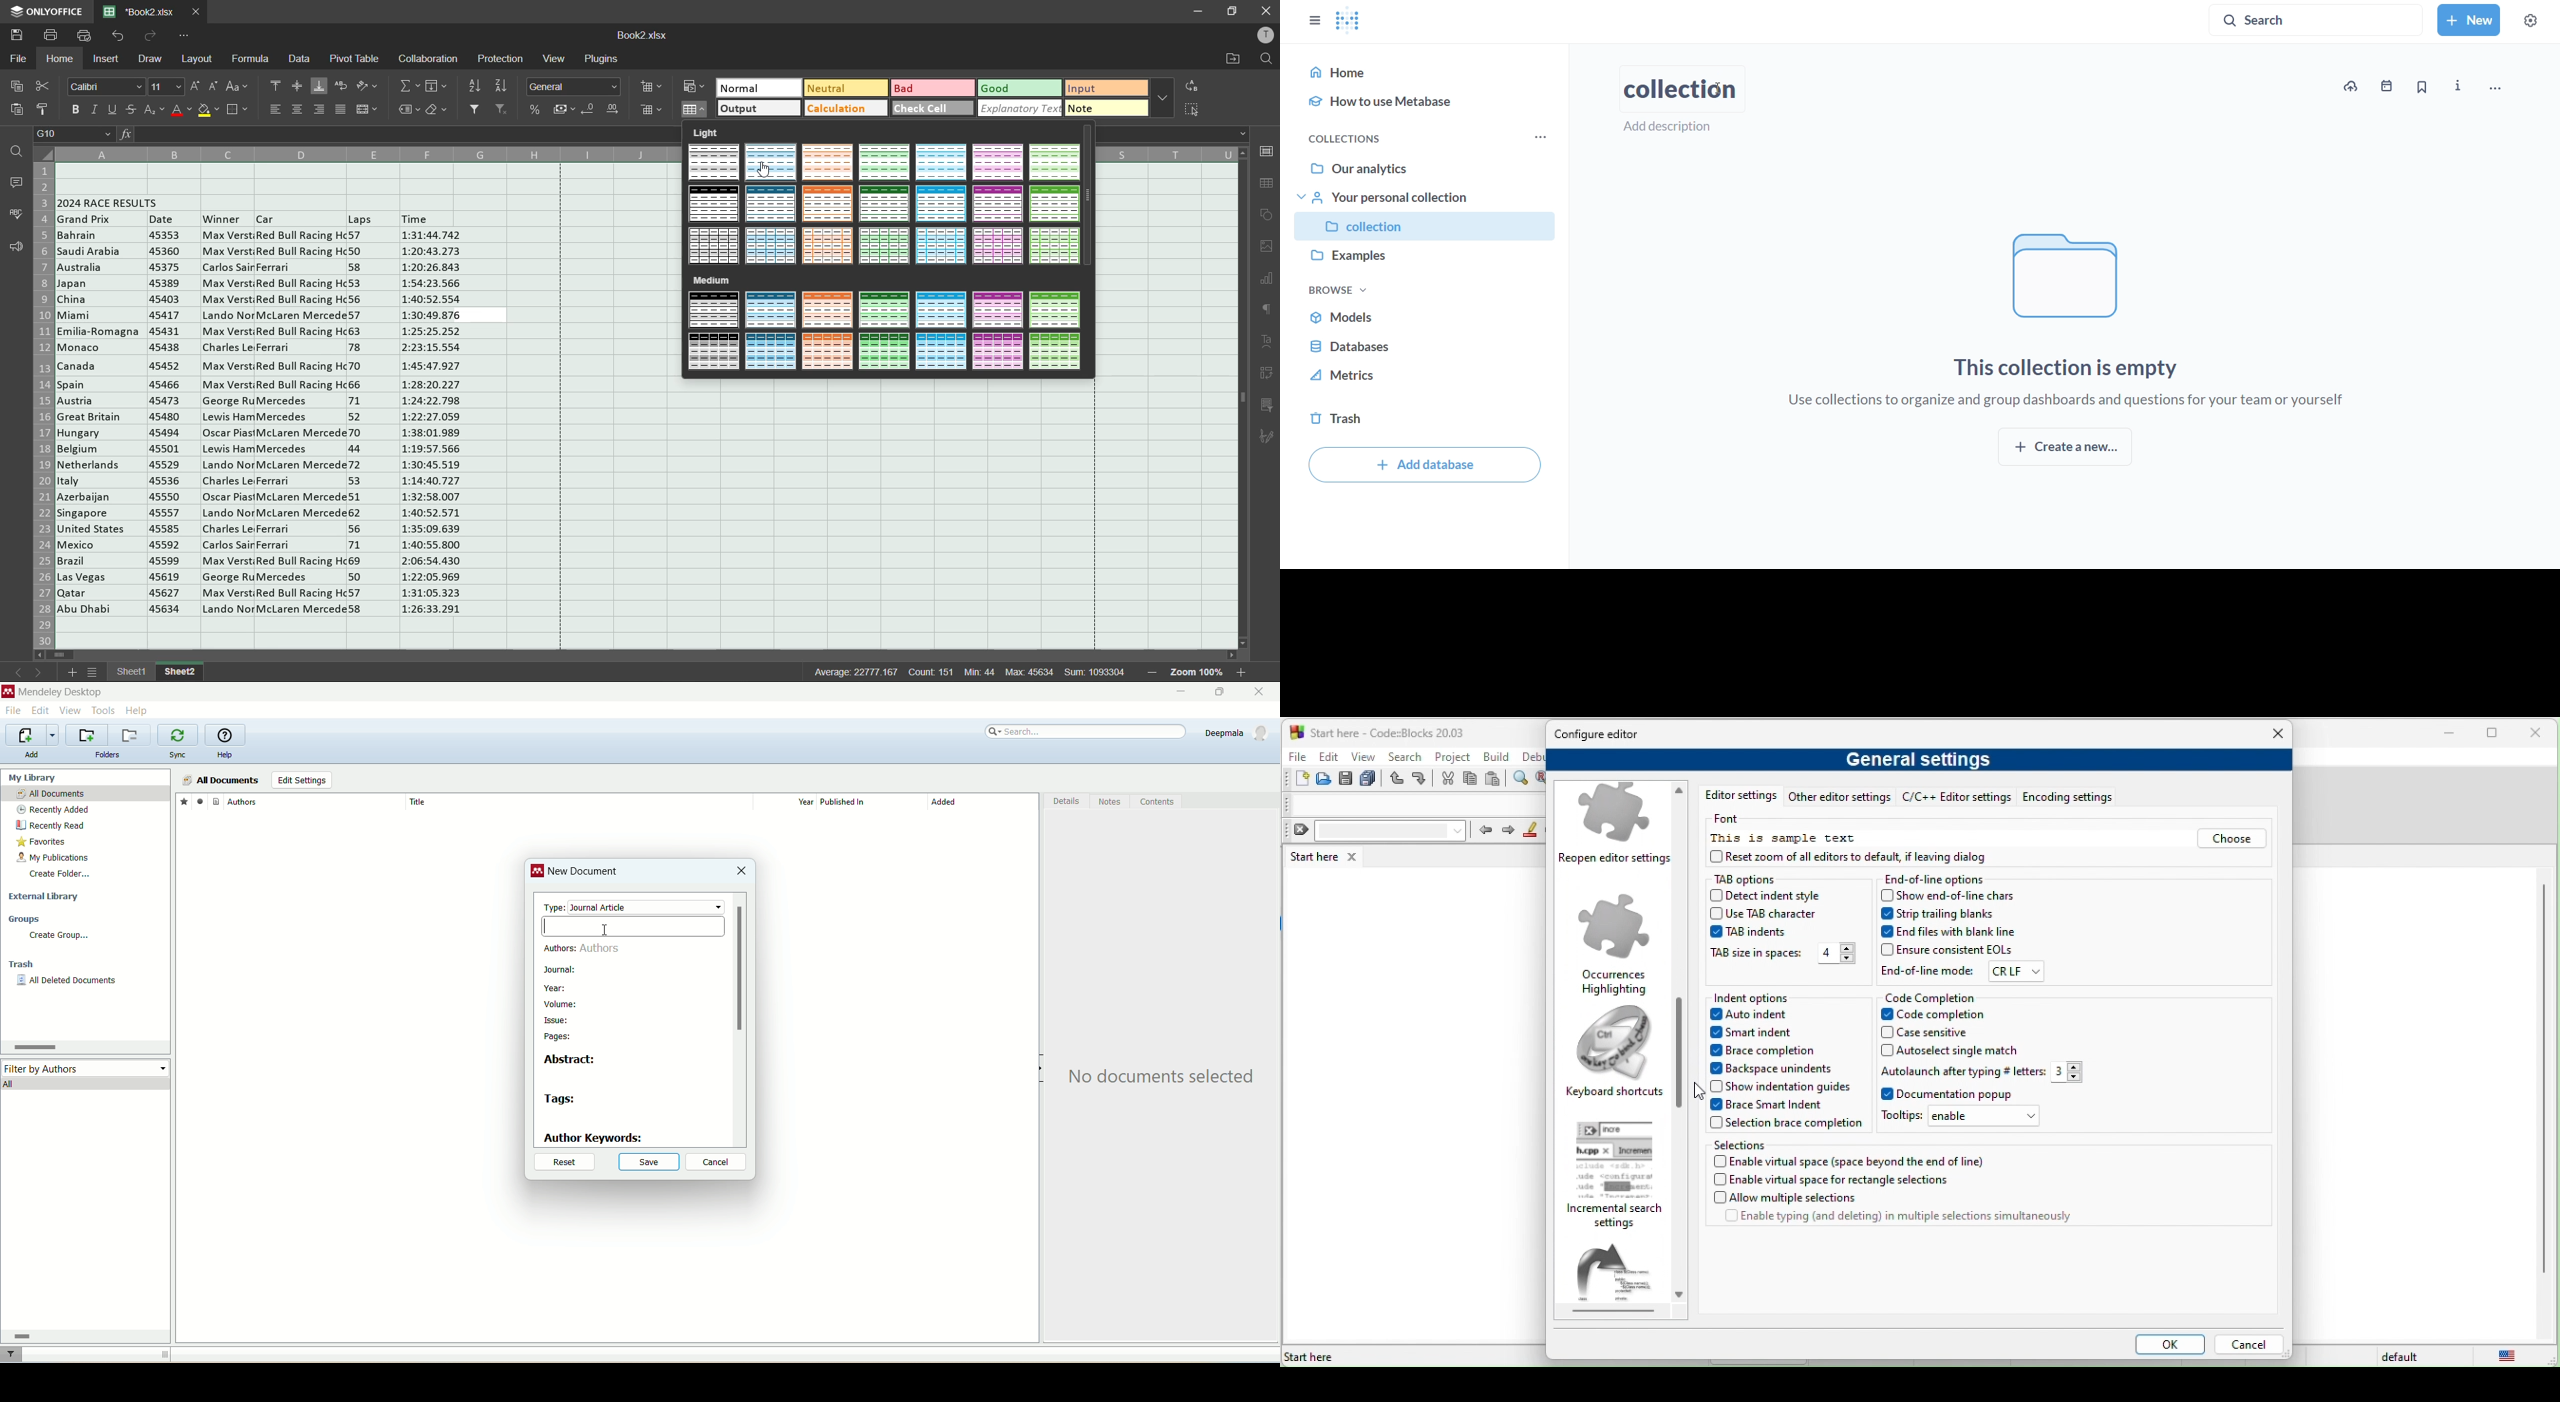 The width and height of the screenshot is (2576, 1428). What do you see at coordinates (1265, 692) in the screenshot?
I see `close` at bounding box center [1265, 692].